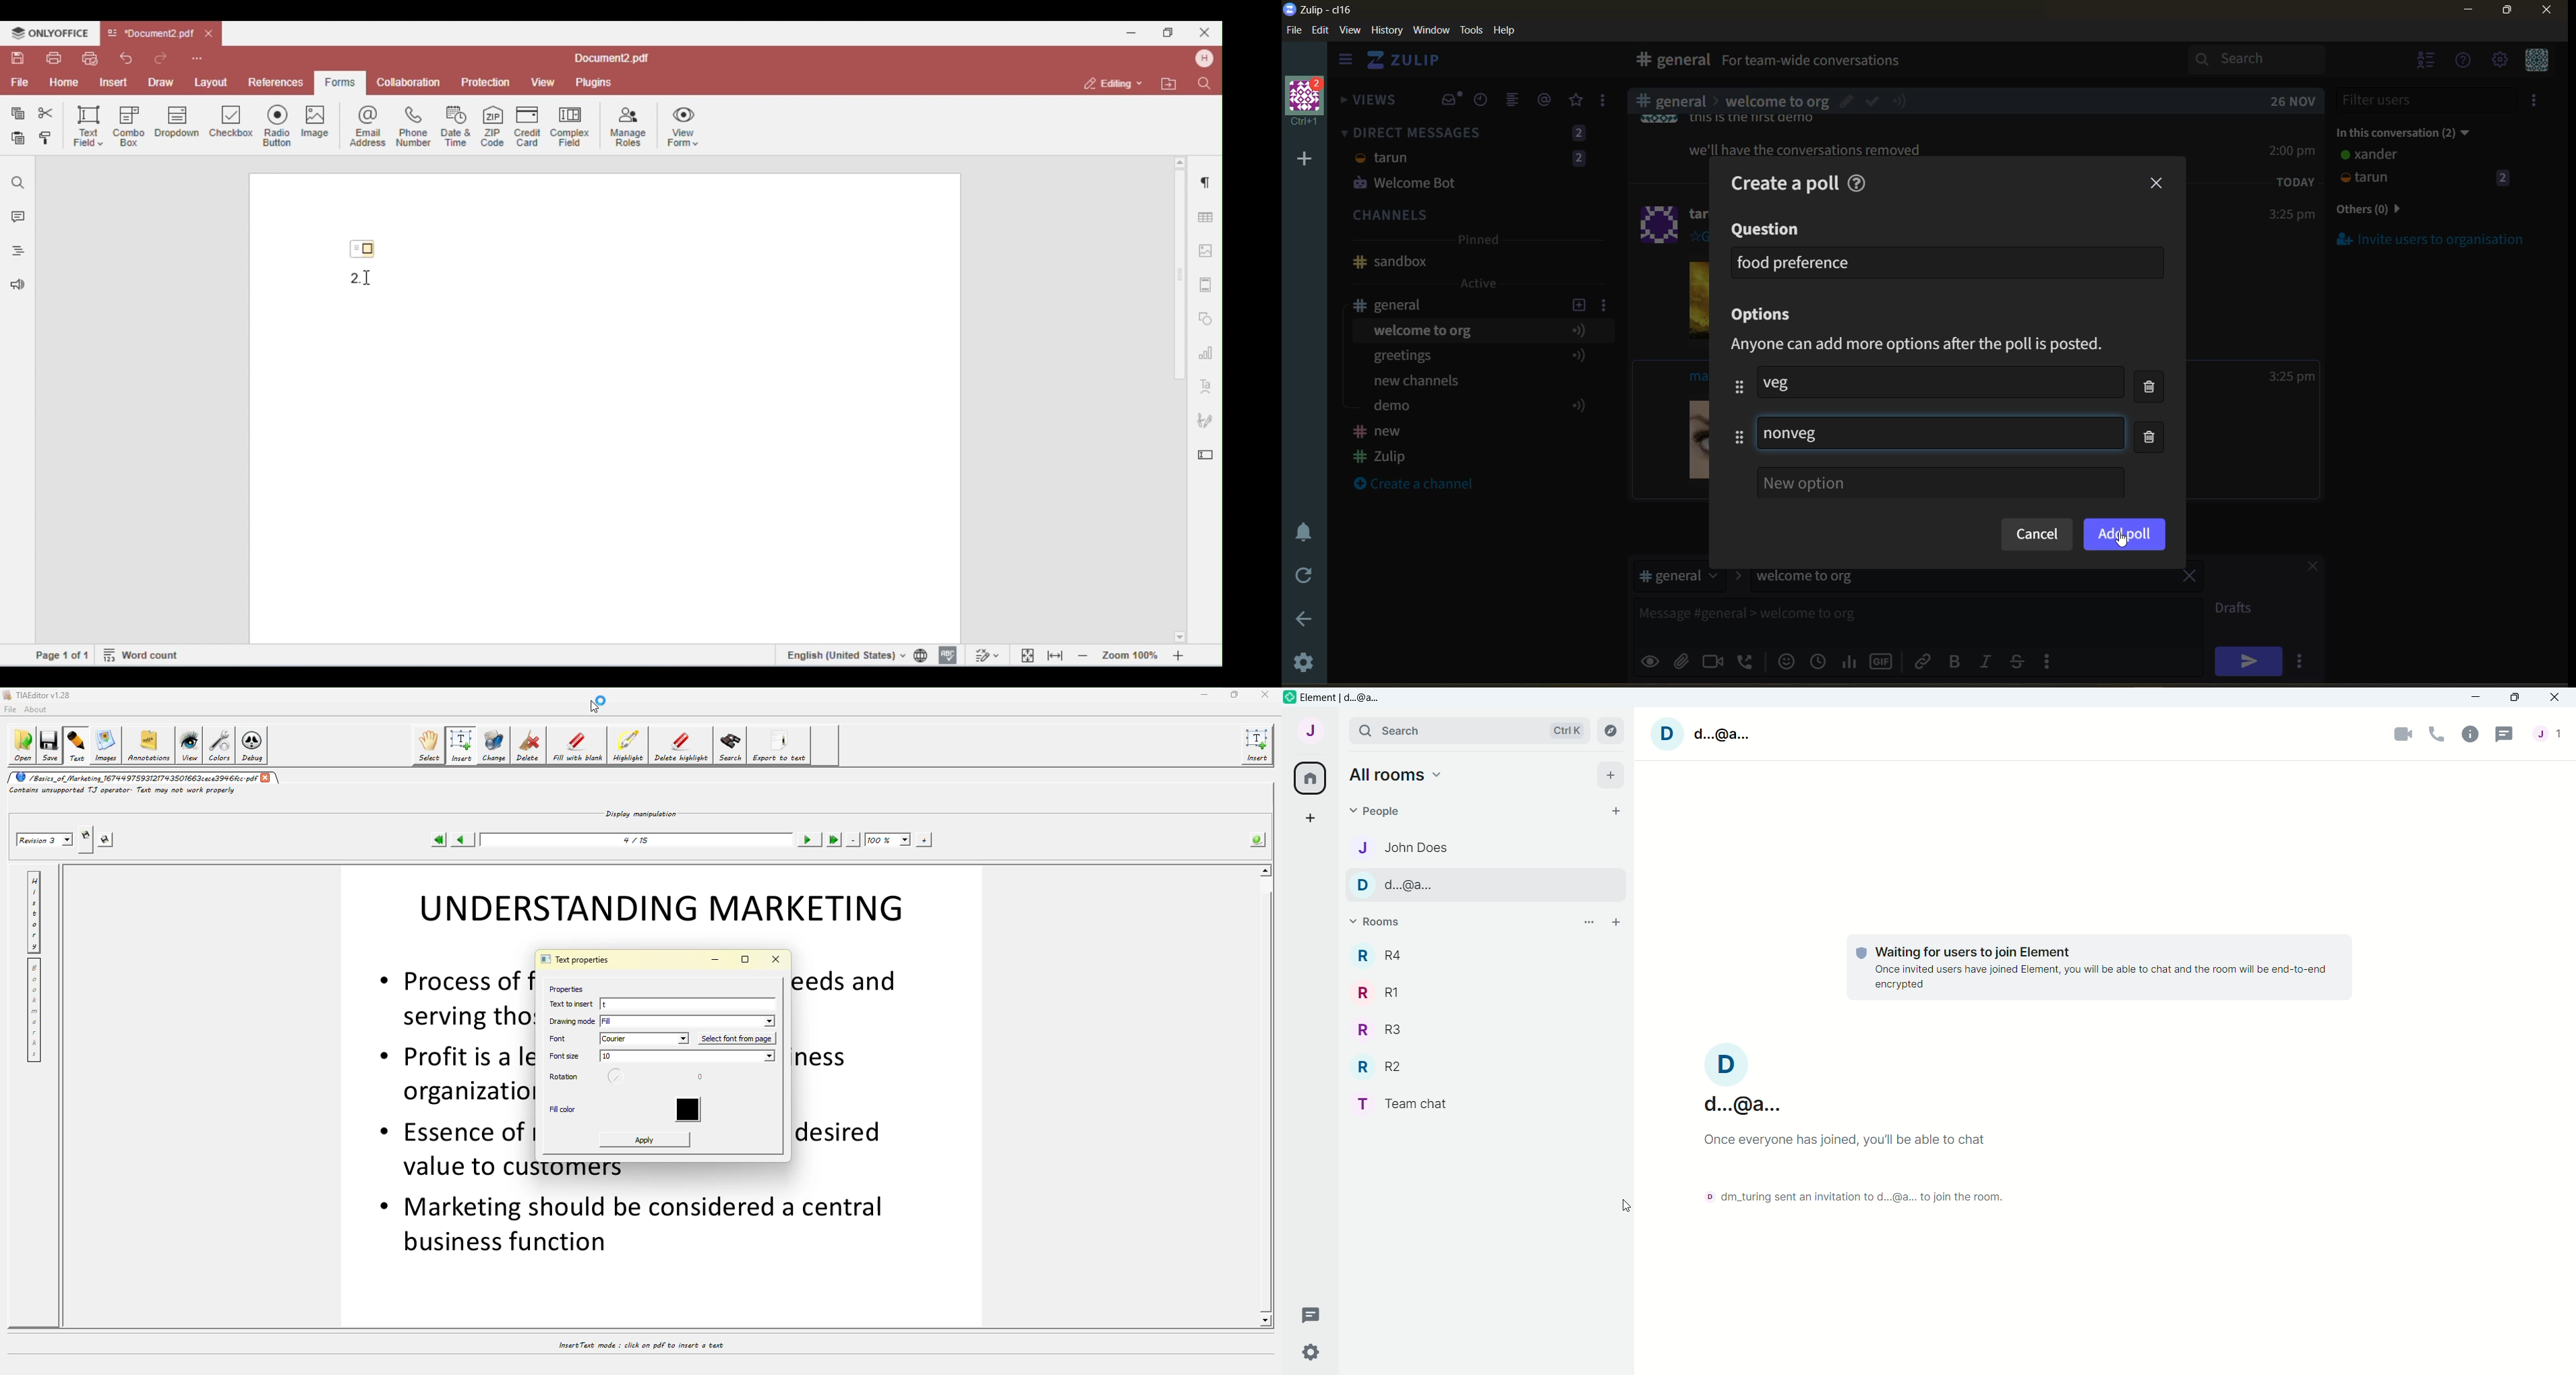 Image resolution: width=2576 pixels, height=1400 pixels. Describe the element at coordinates (2123, 541) in the screenshot. I see `cursor` at that location.